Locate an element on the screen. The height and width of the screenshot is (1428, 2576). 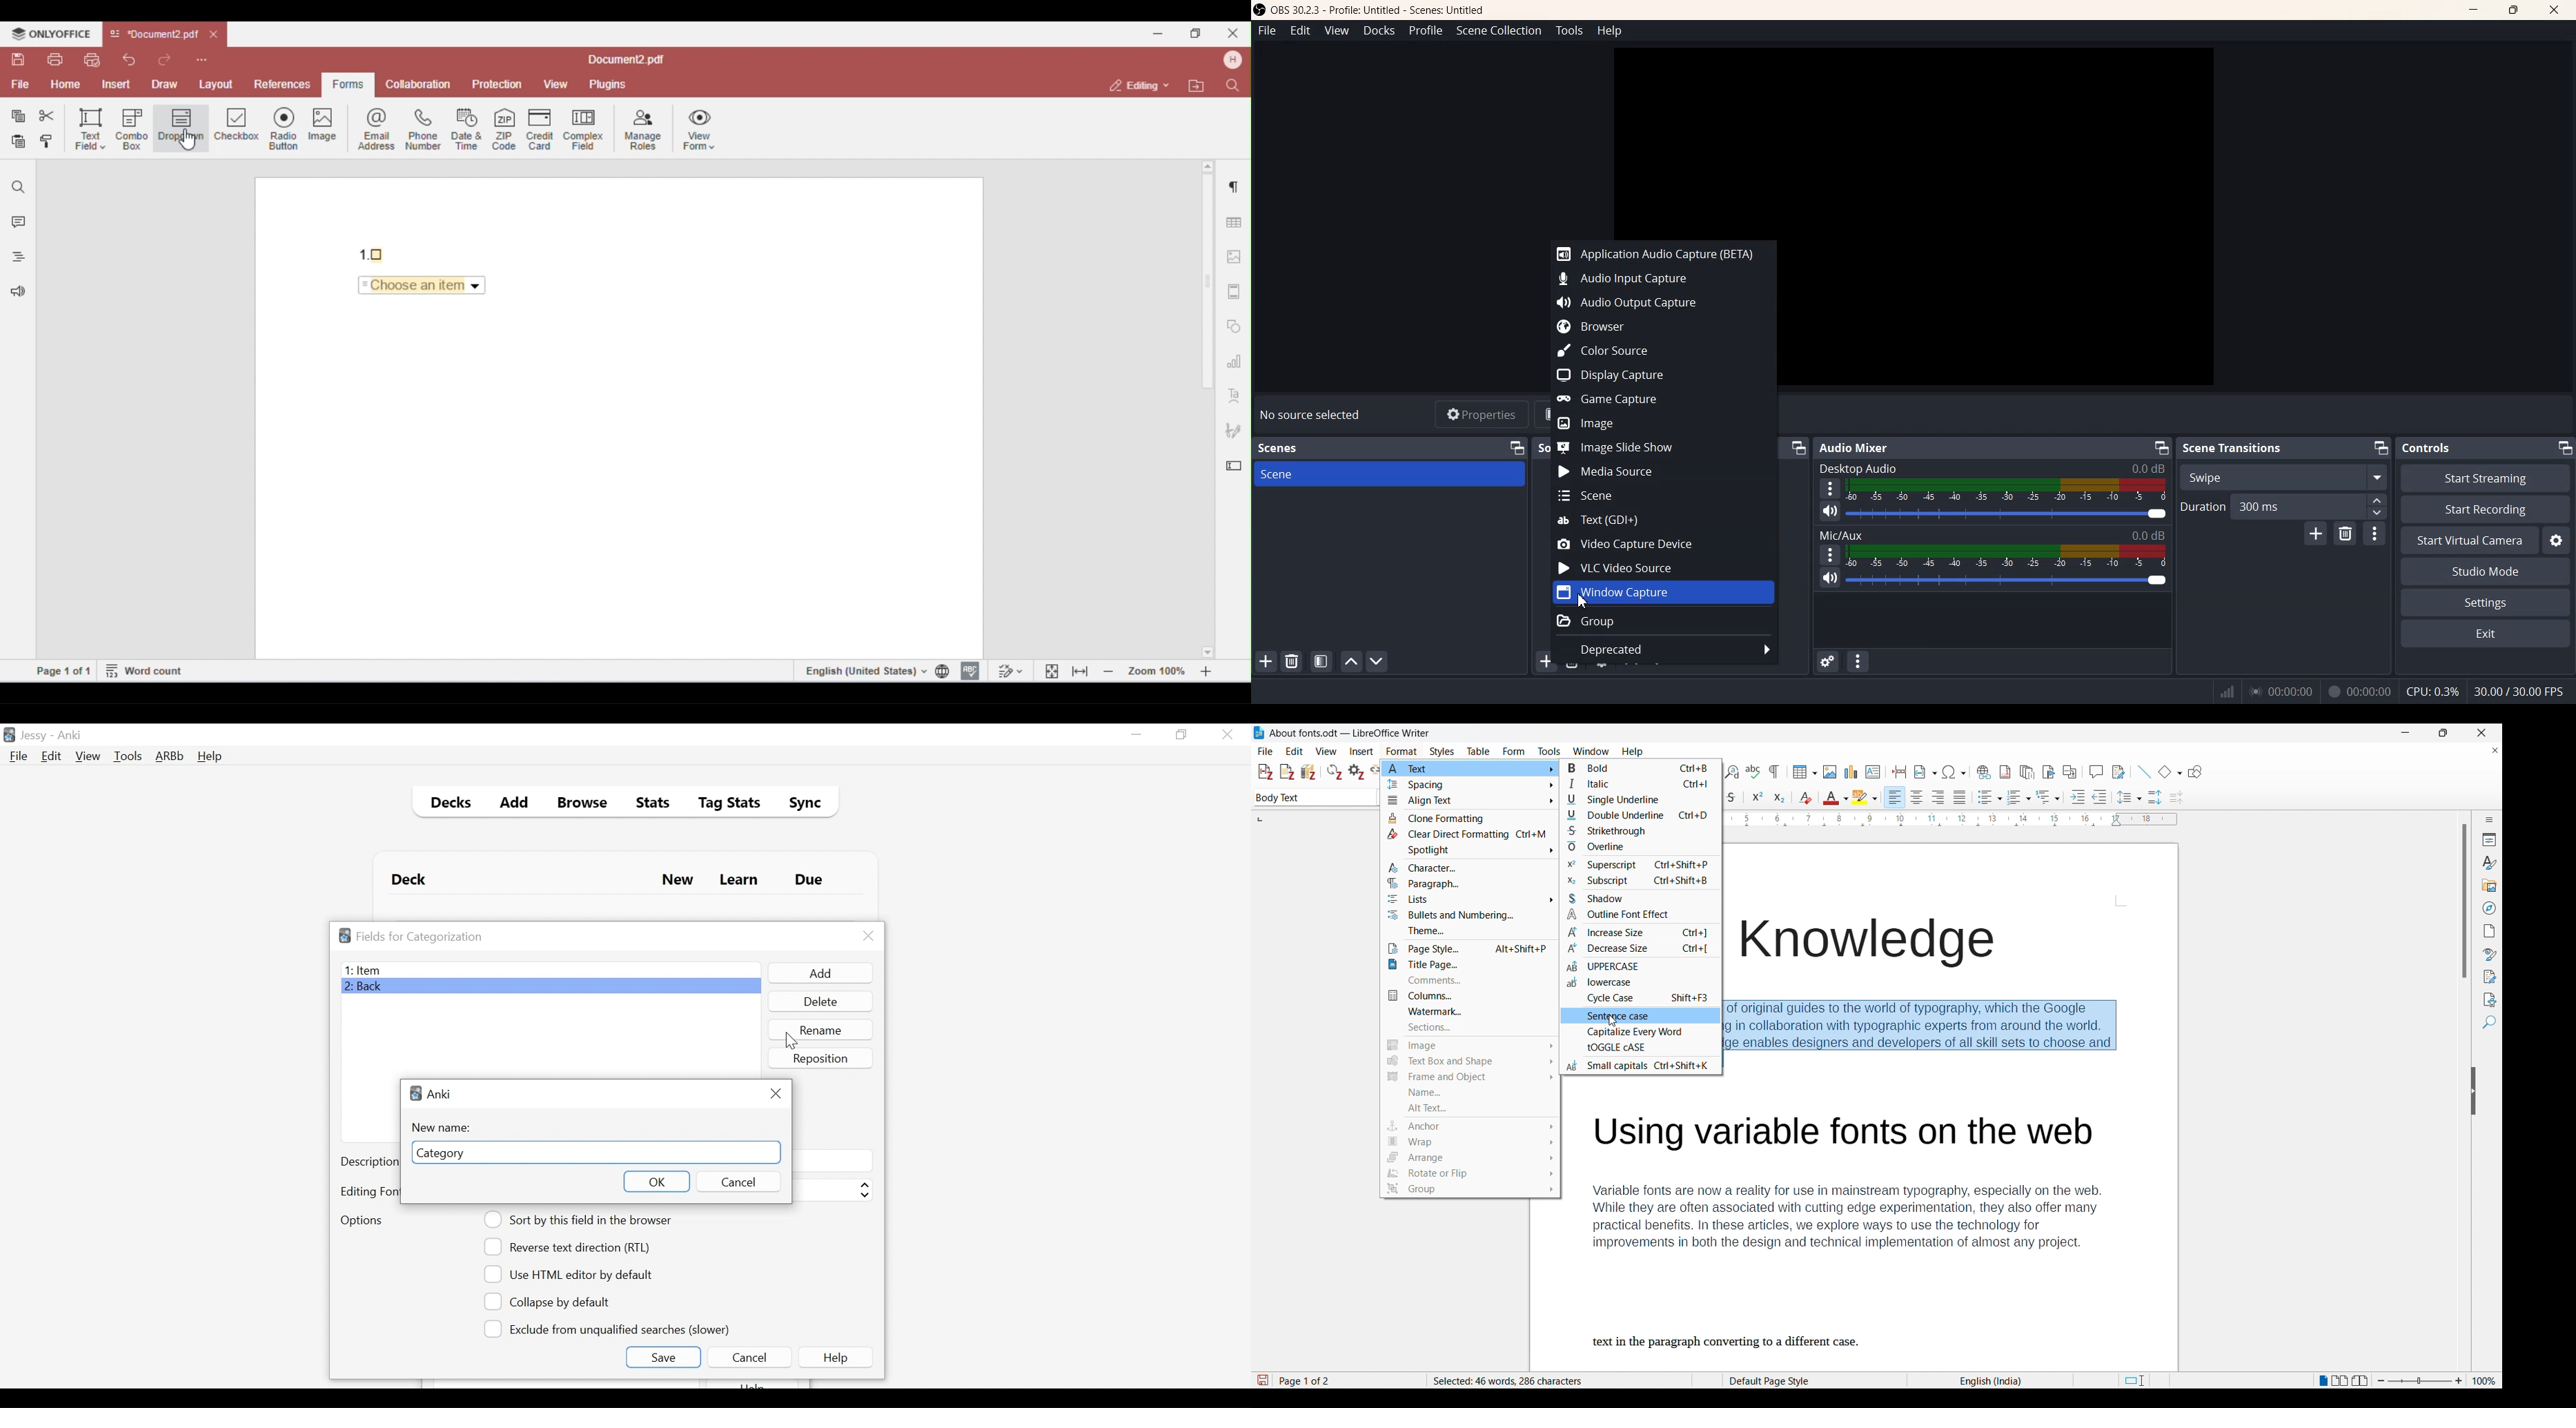
theme is located at coordinates (1466, 931).